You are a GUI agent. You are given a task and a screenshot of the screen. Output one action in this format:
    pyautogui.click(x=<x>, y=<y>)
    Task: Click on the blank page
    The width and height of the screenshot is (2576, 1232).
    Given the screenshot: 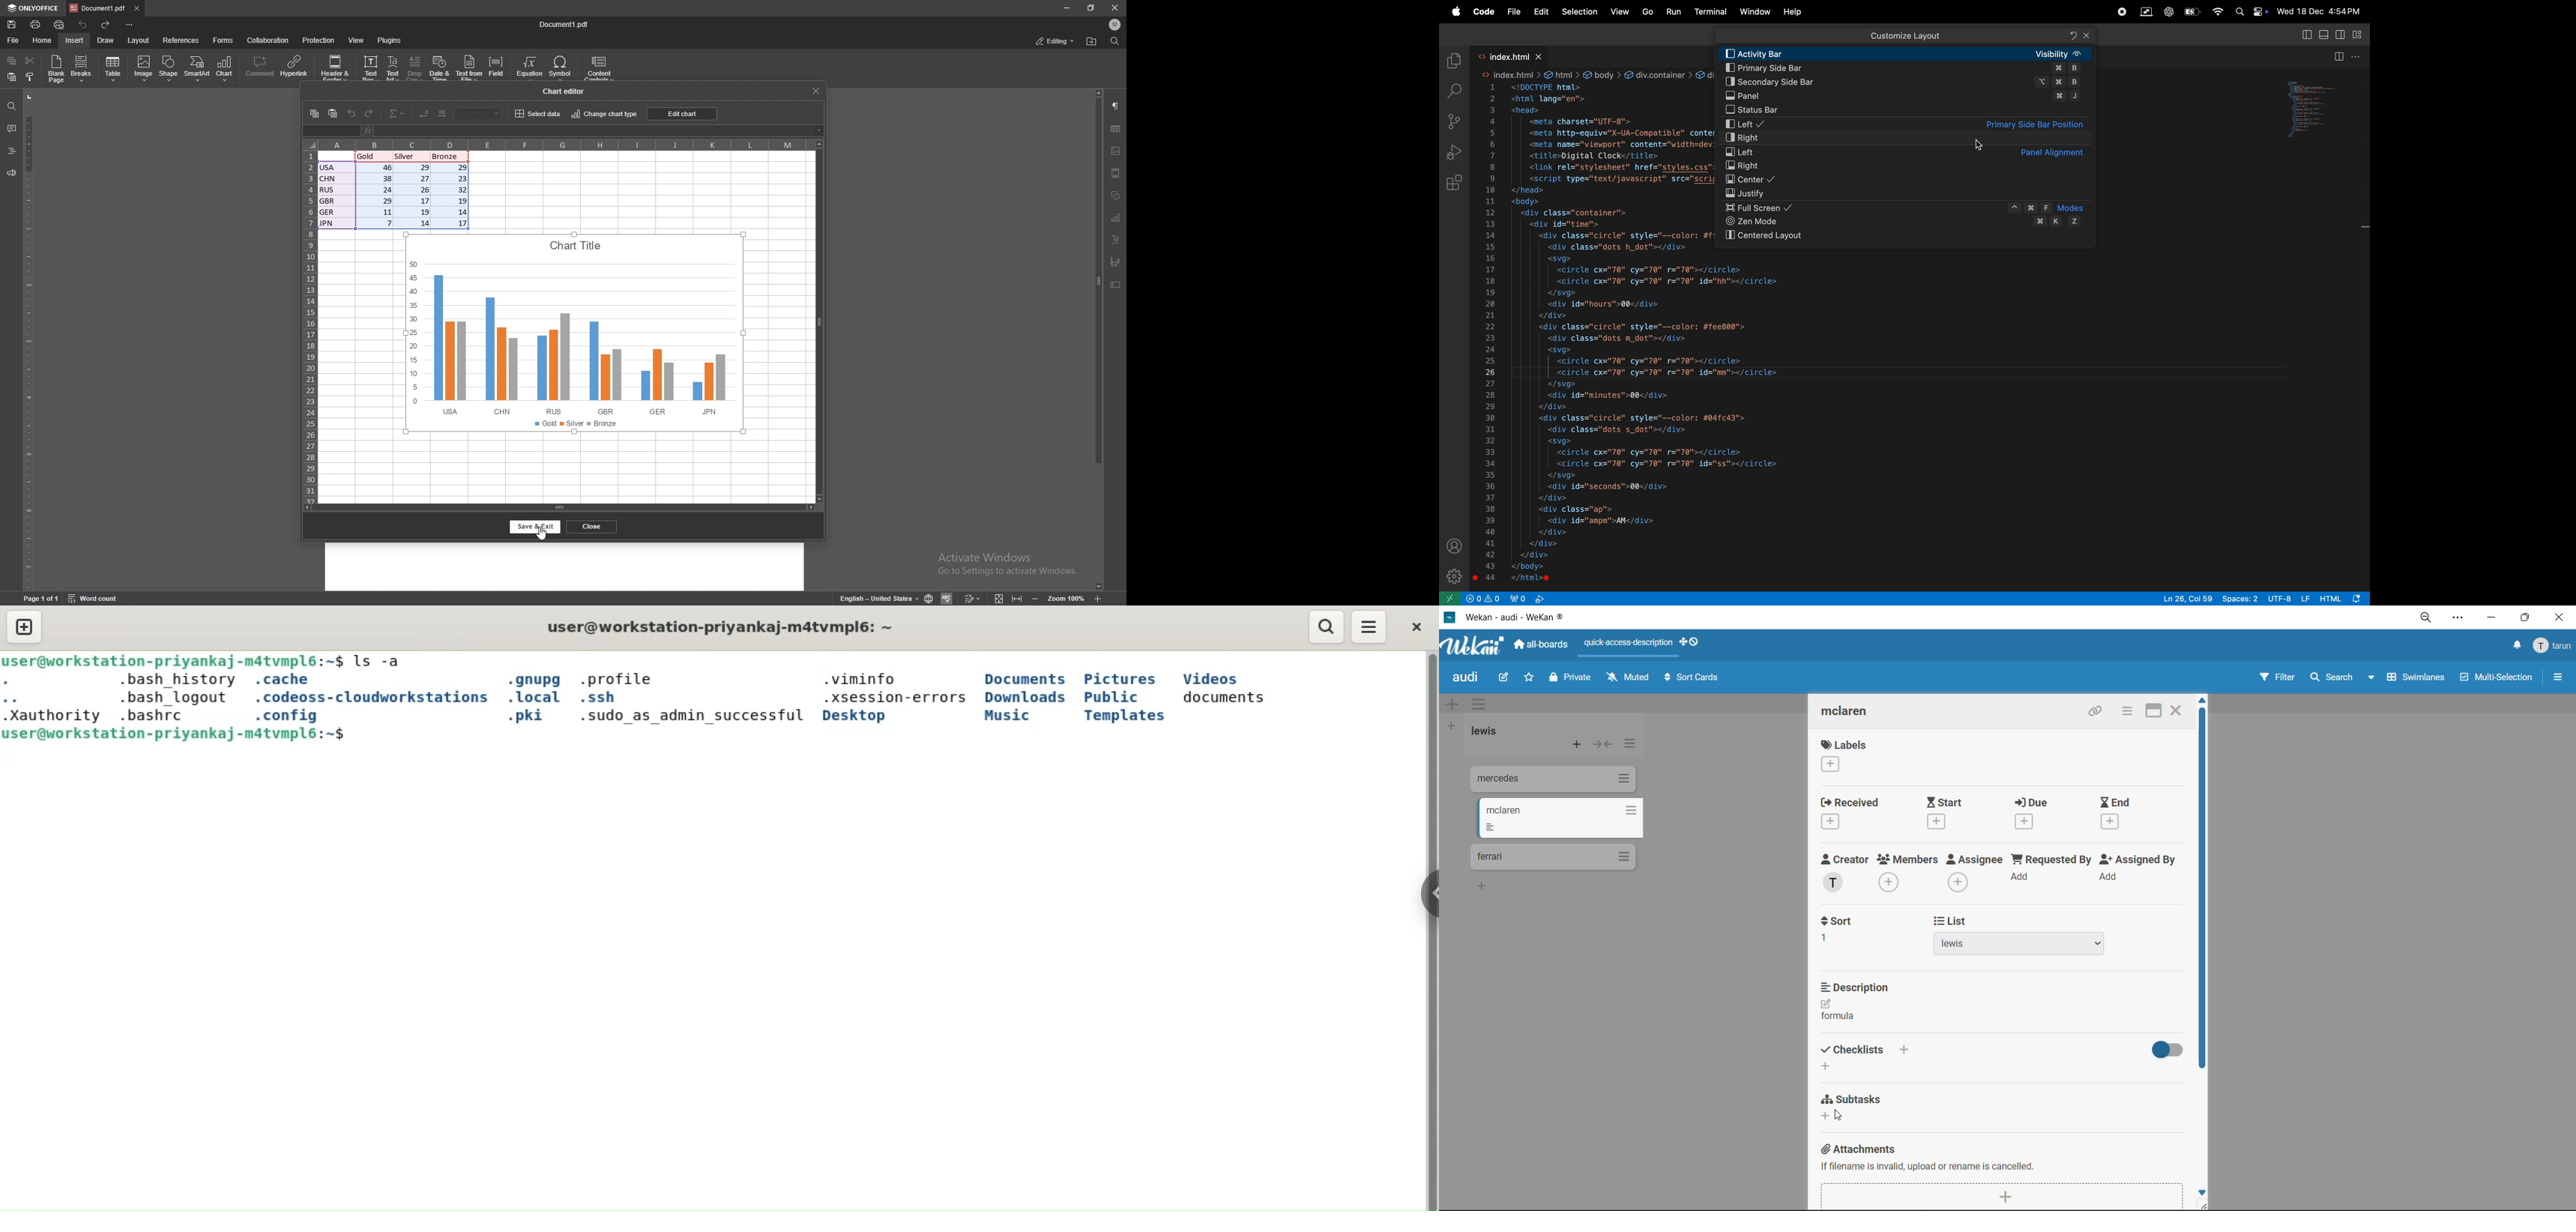 What is the action you would take?
    pyautogui.click(x=58, y=69)
    